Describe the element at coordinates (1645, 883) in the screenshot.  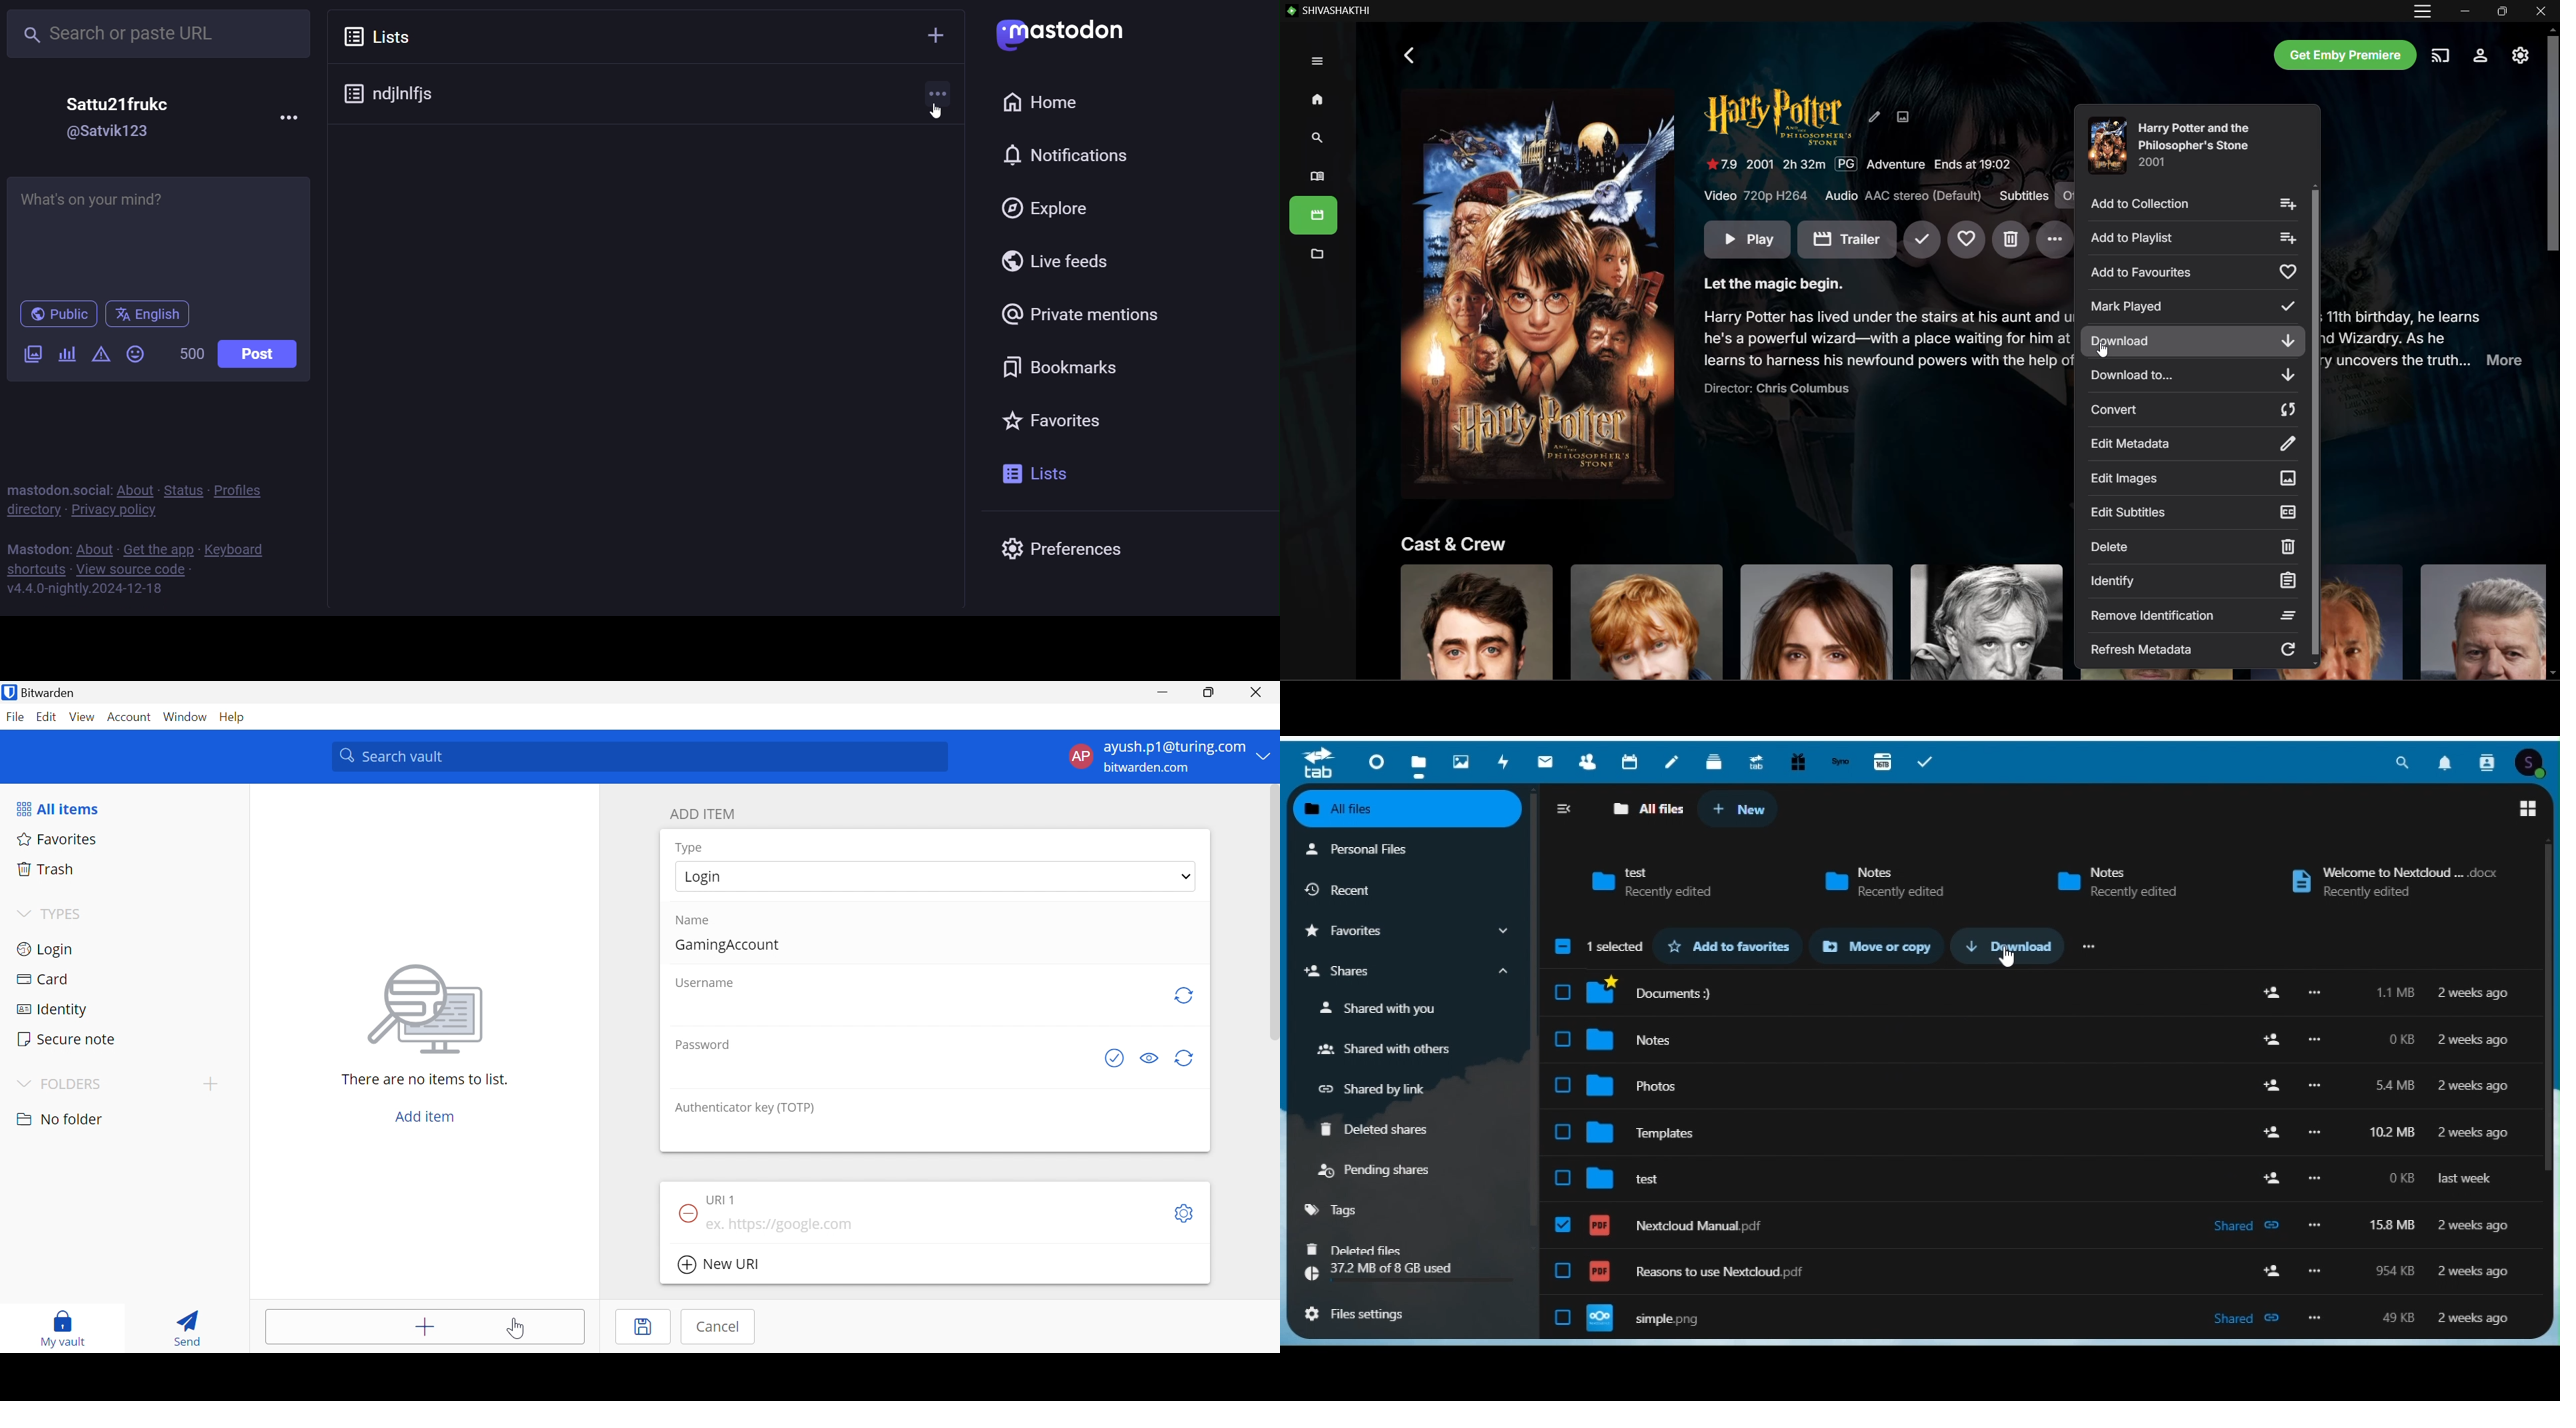
I see `test recently added` at that location.